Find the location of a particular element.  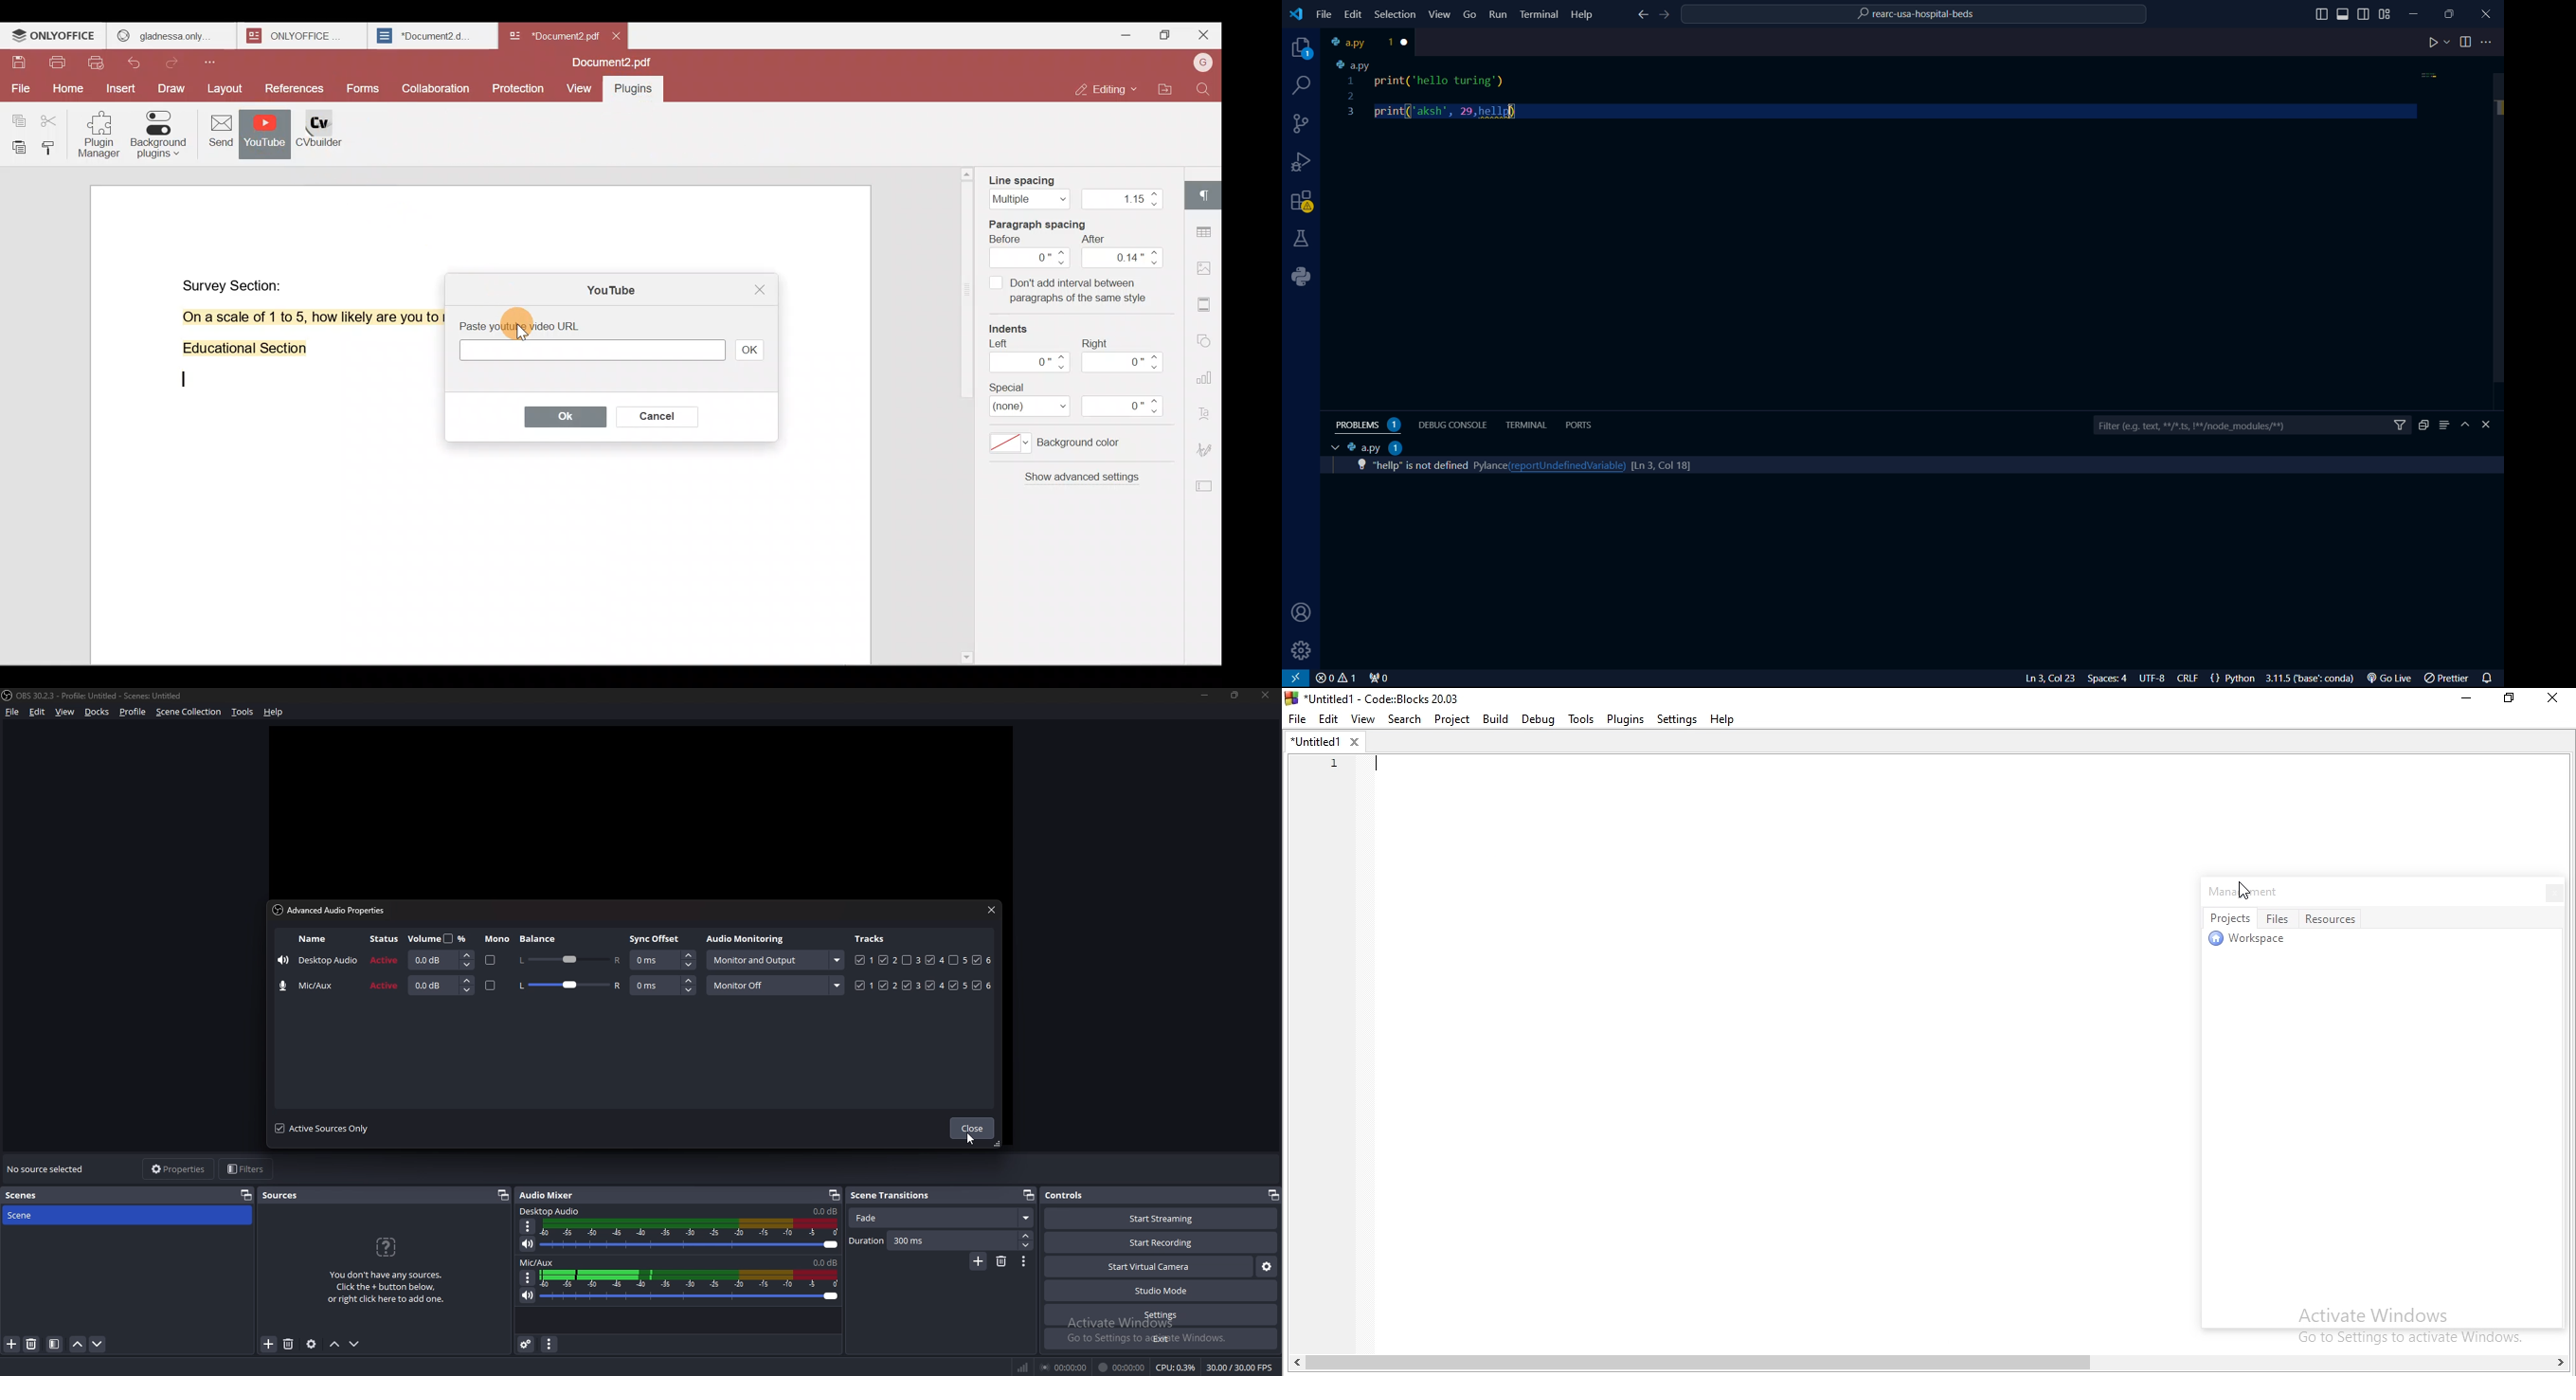

close is located at coordinates (972, 1129).